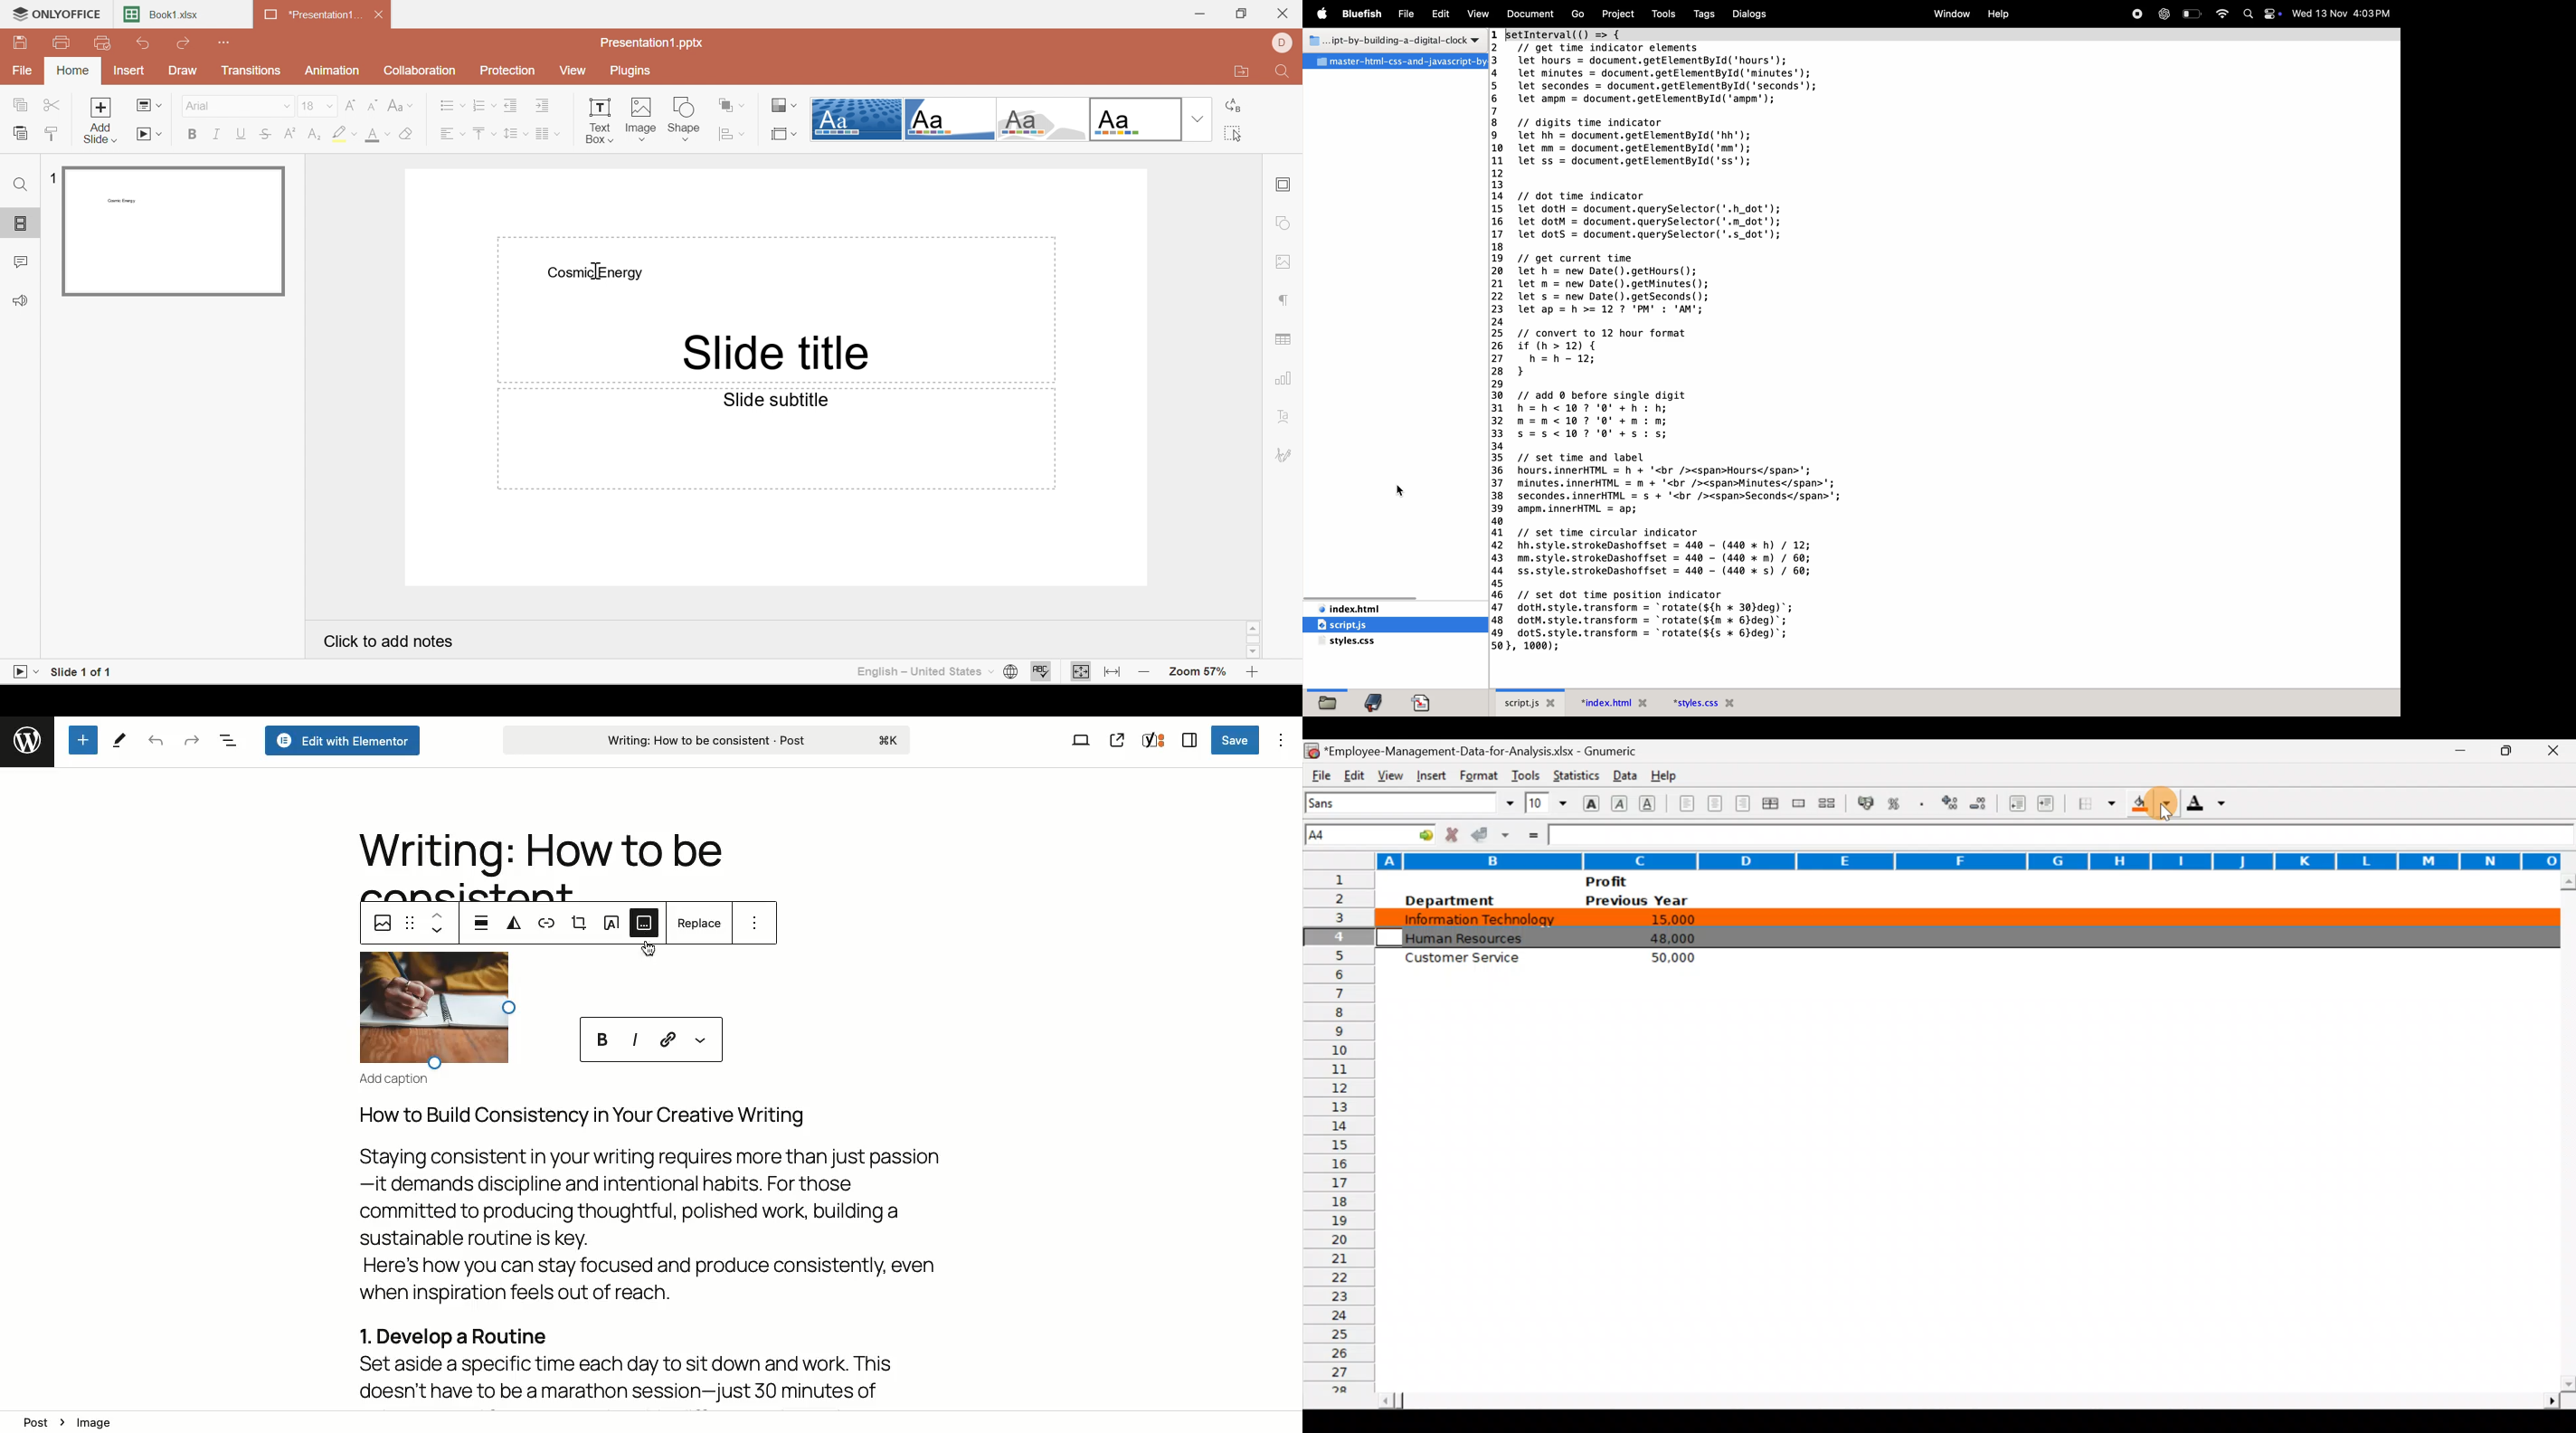 The height and width of the screenshot is (1456, 2576). I want to click on Slide subtitle, so click(780, 402).